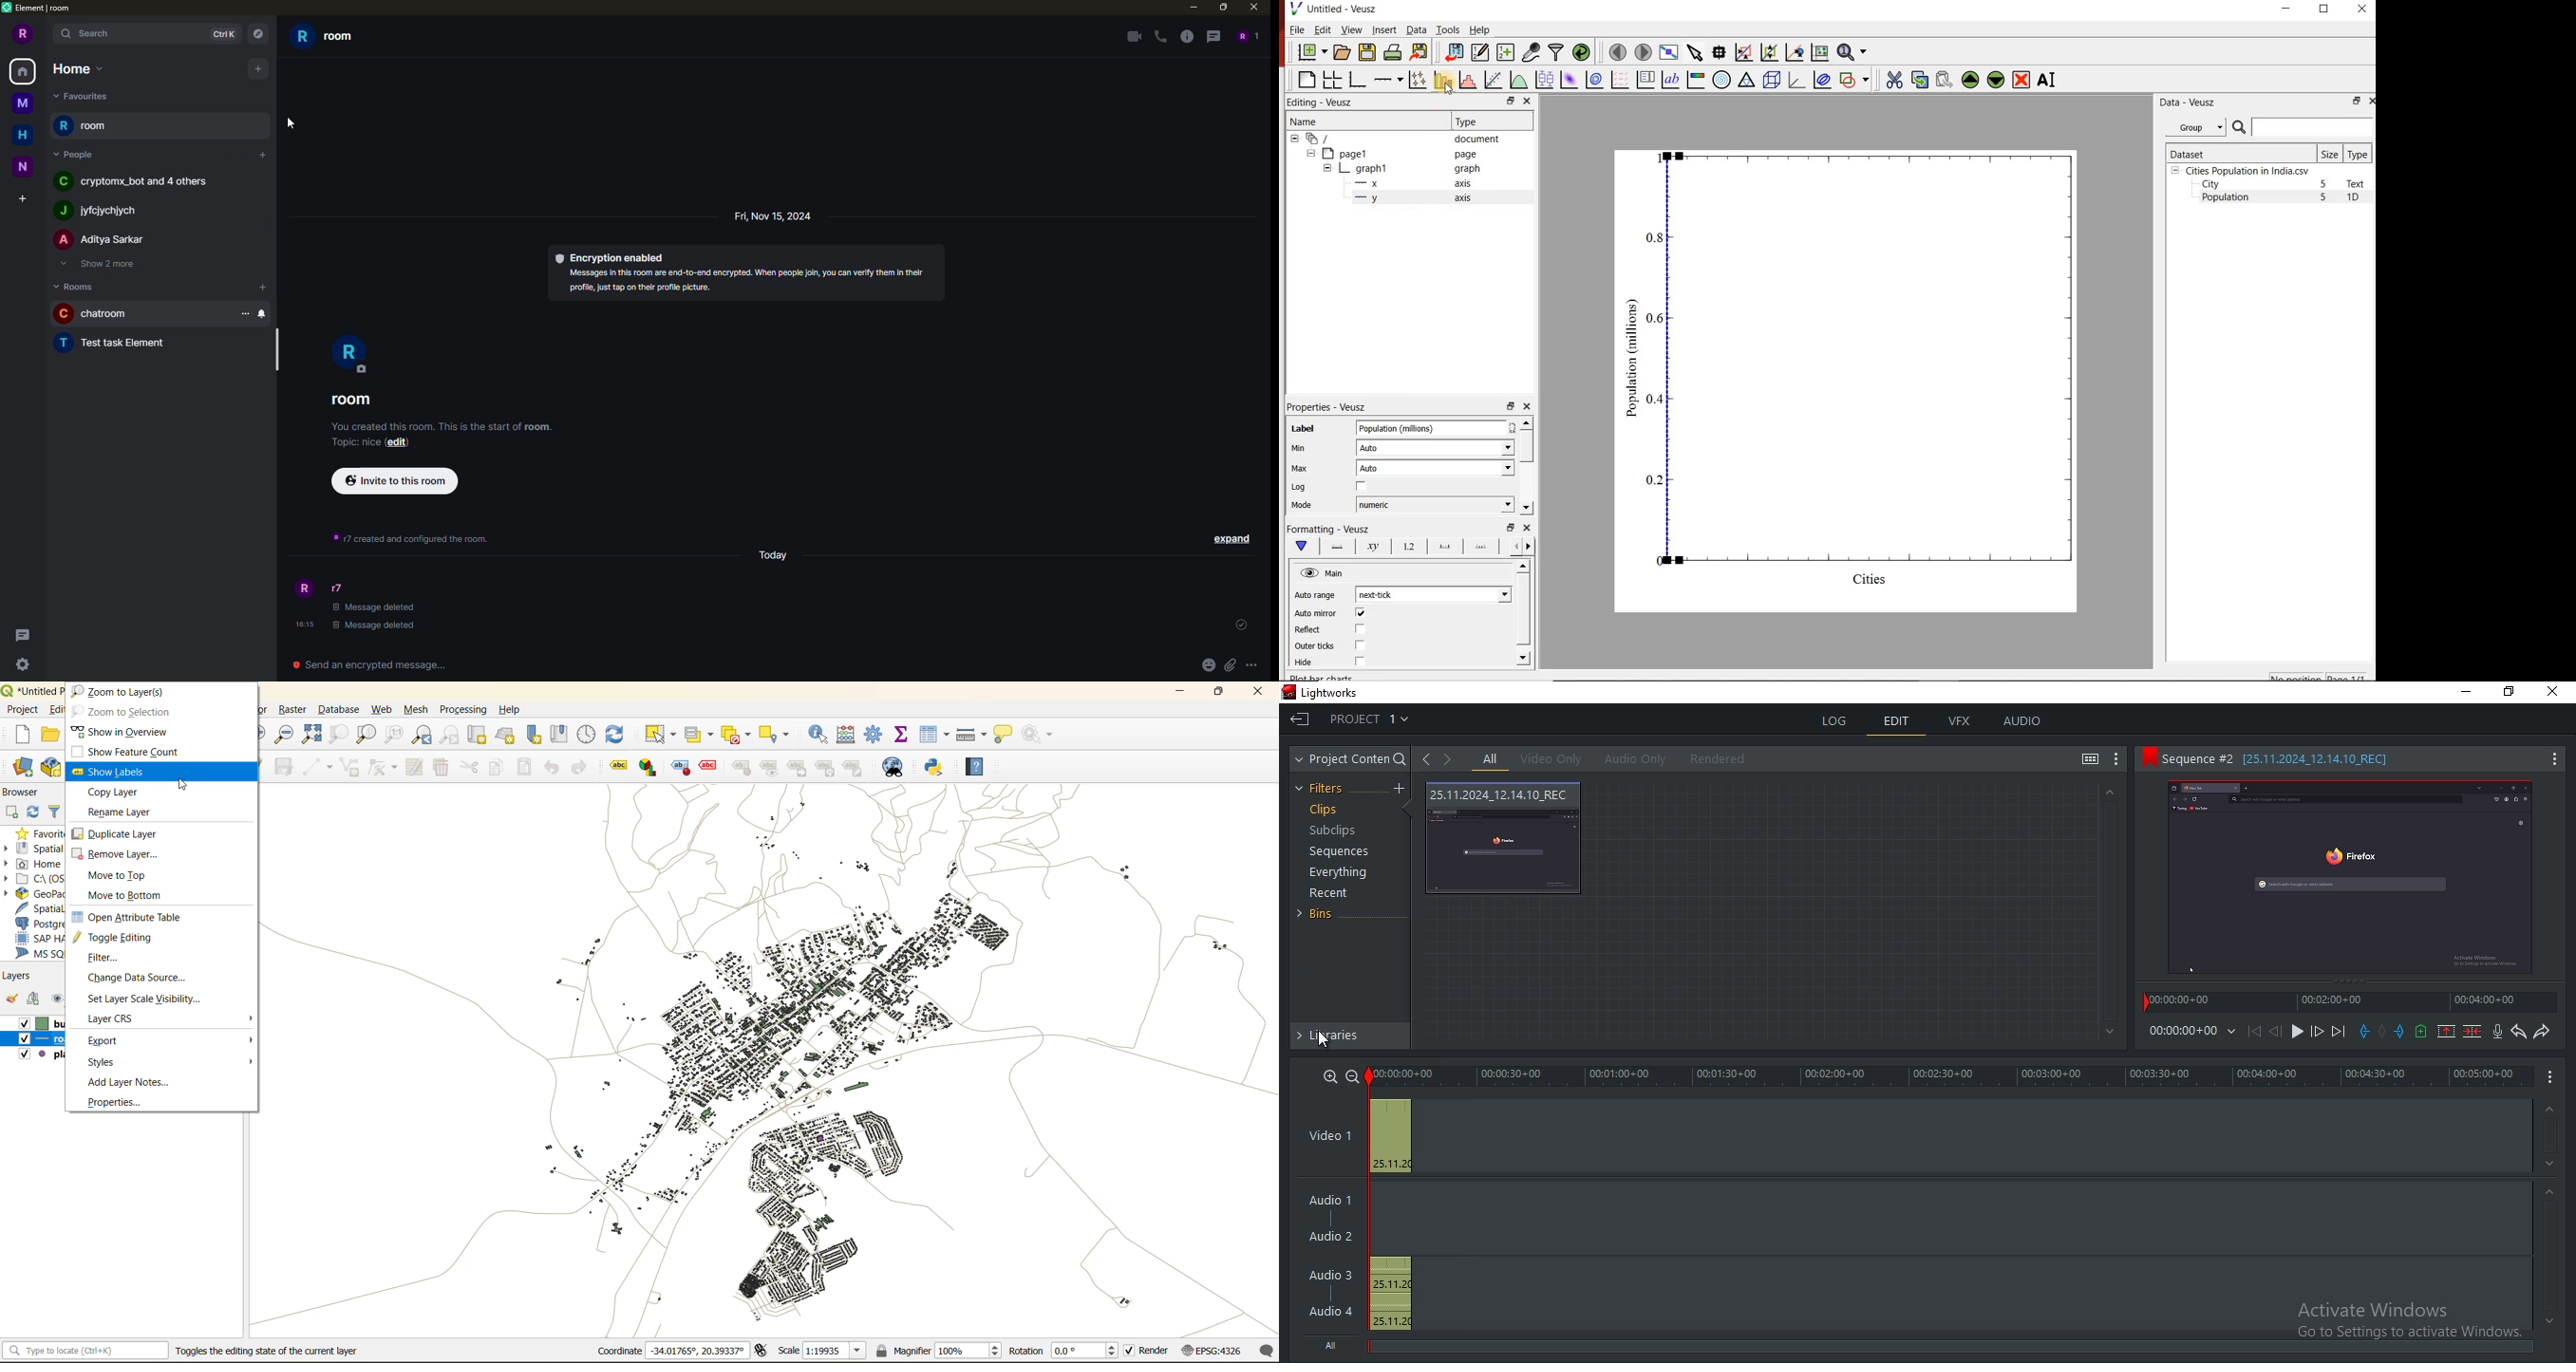 Image resolution: width=2576 pixels, height=1372 pixels. What do you see at coordinates (877, 734) in the screenshot?
I see `toolbox` at bounding box center [877, 734].